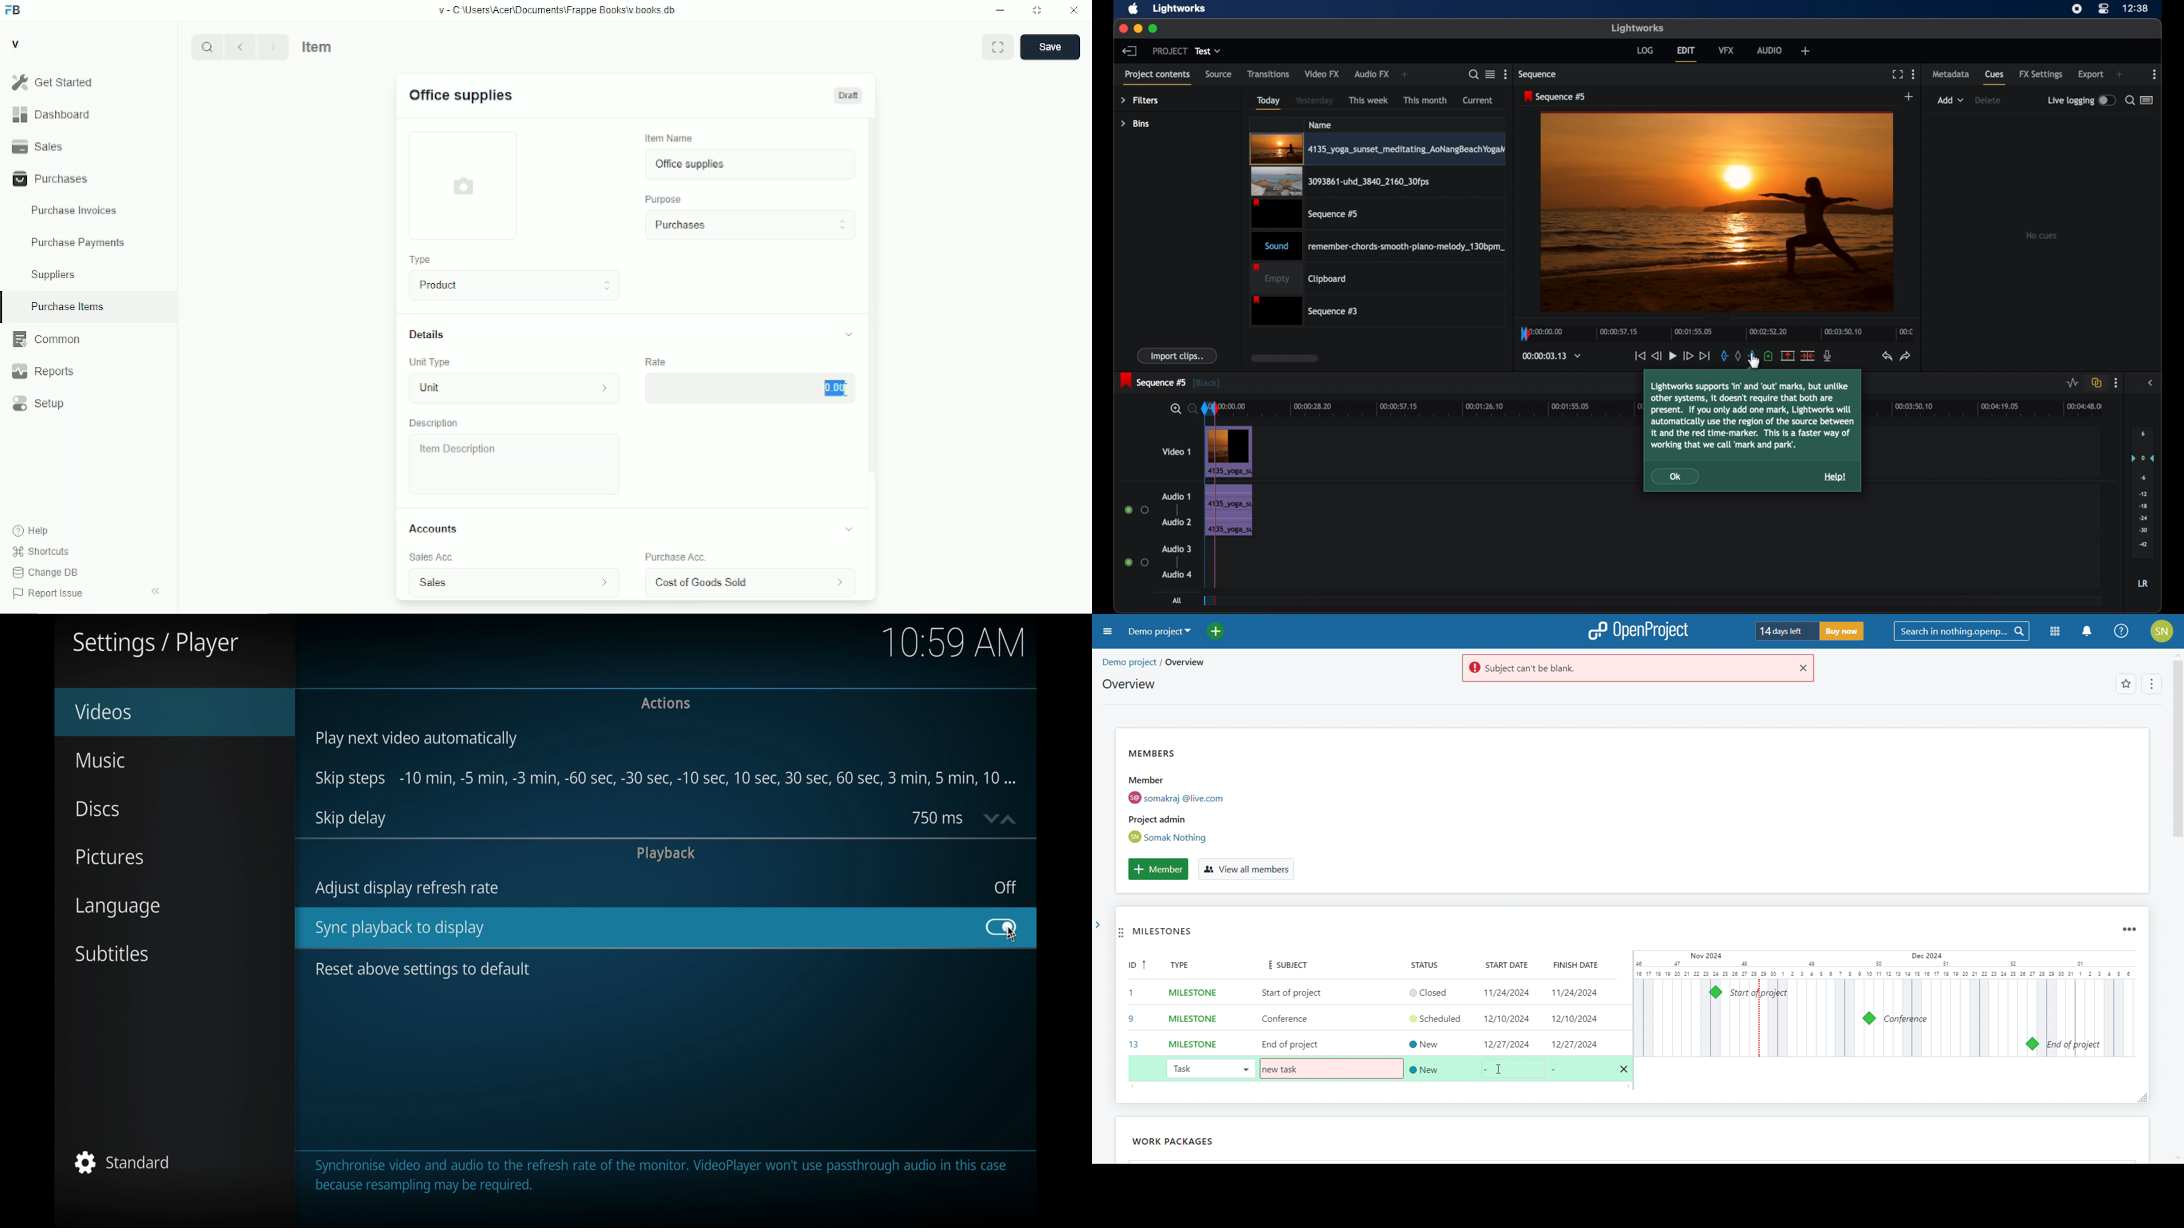 The image size is (2184, 1232). Describe the element at coordinates (1952, 74) in the screenshot. I see `metadata` at that location.